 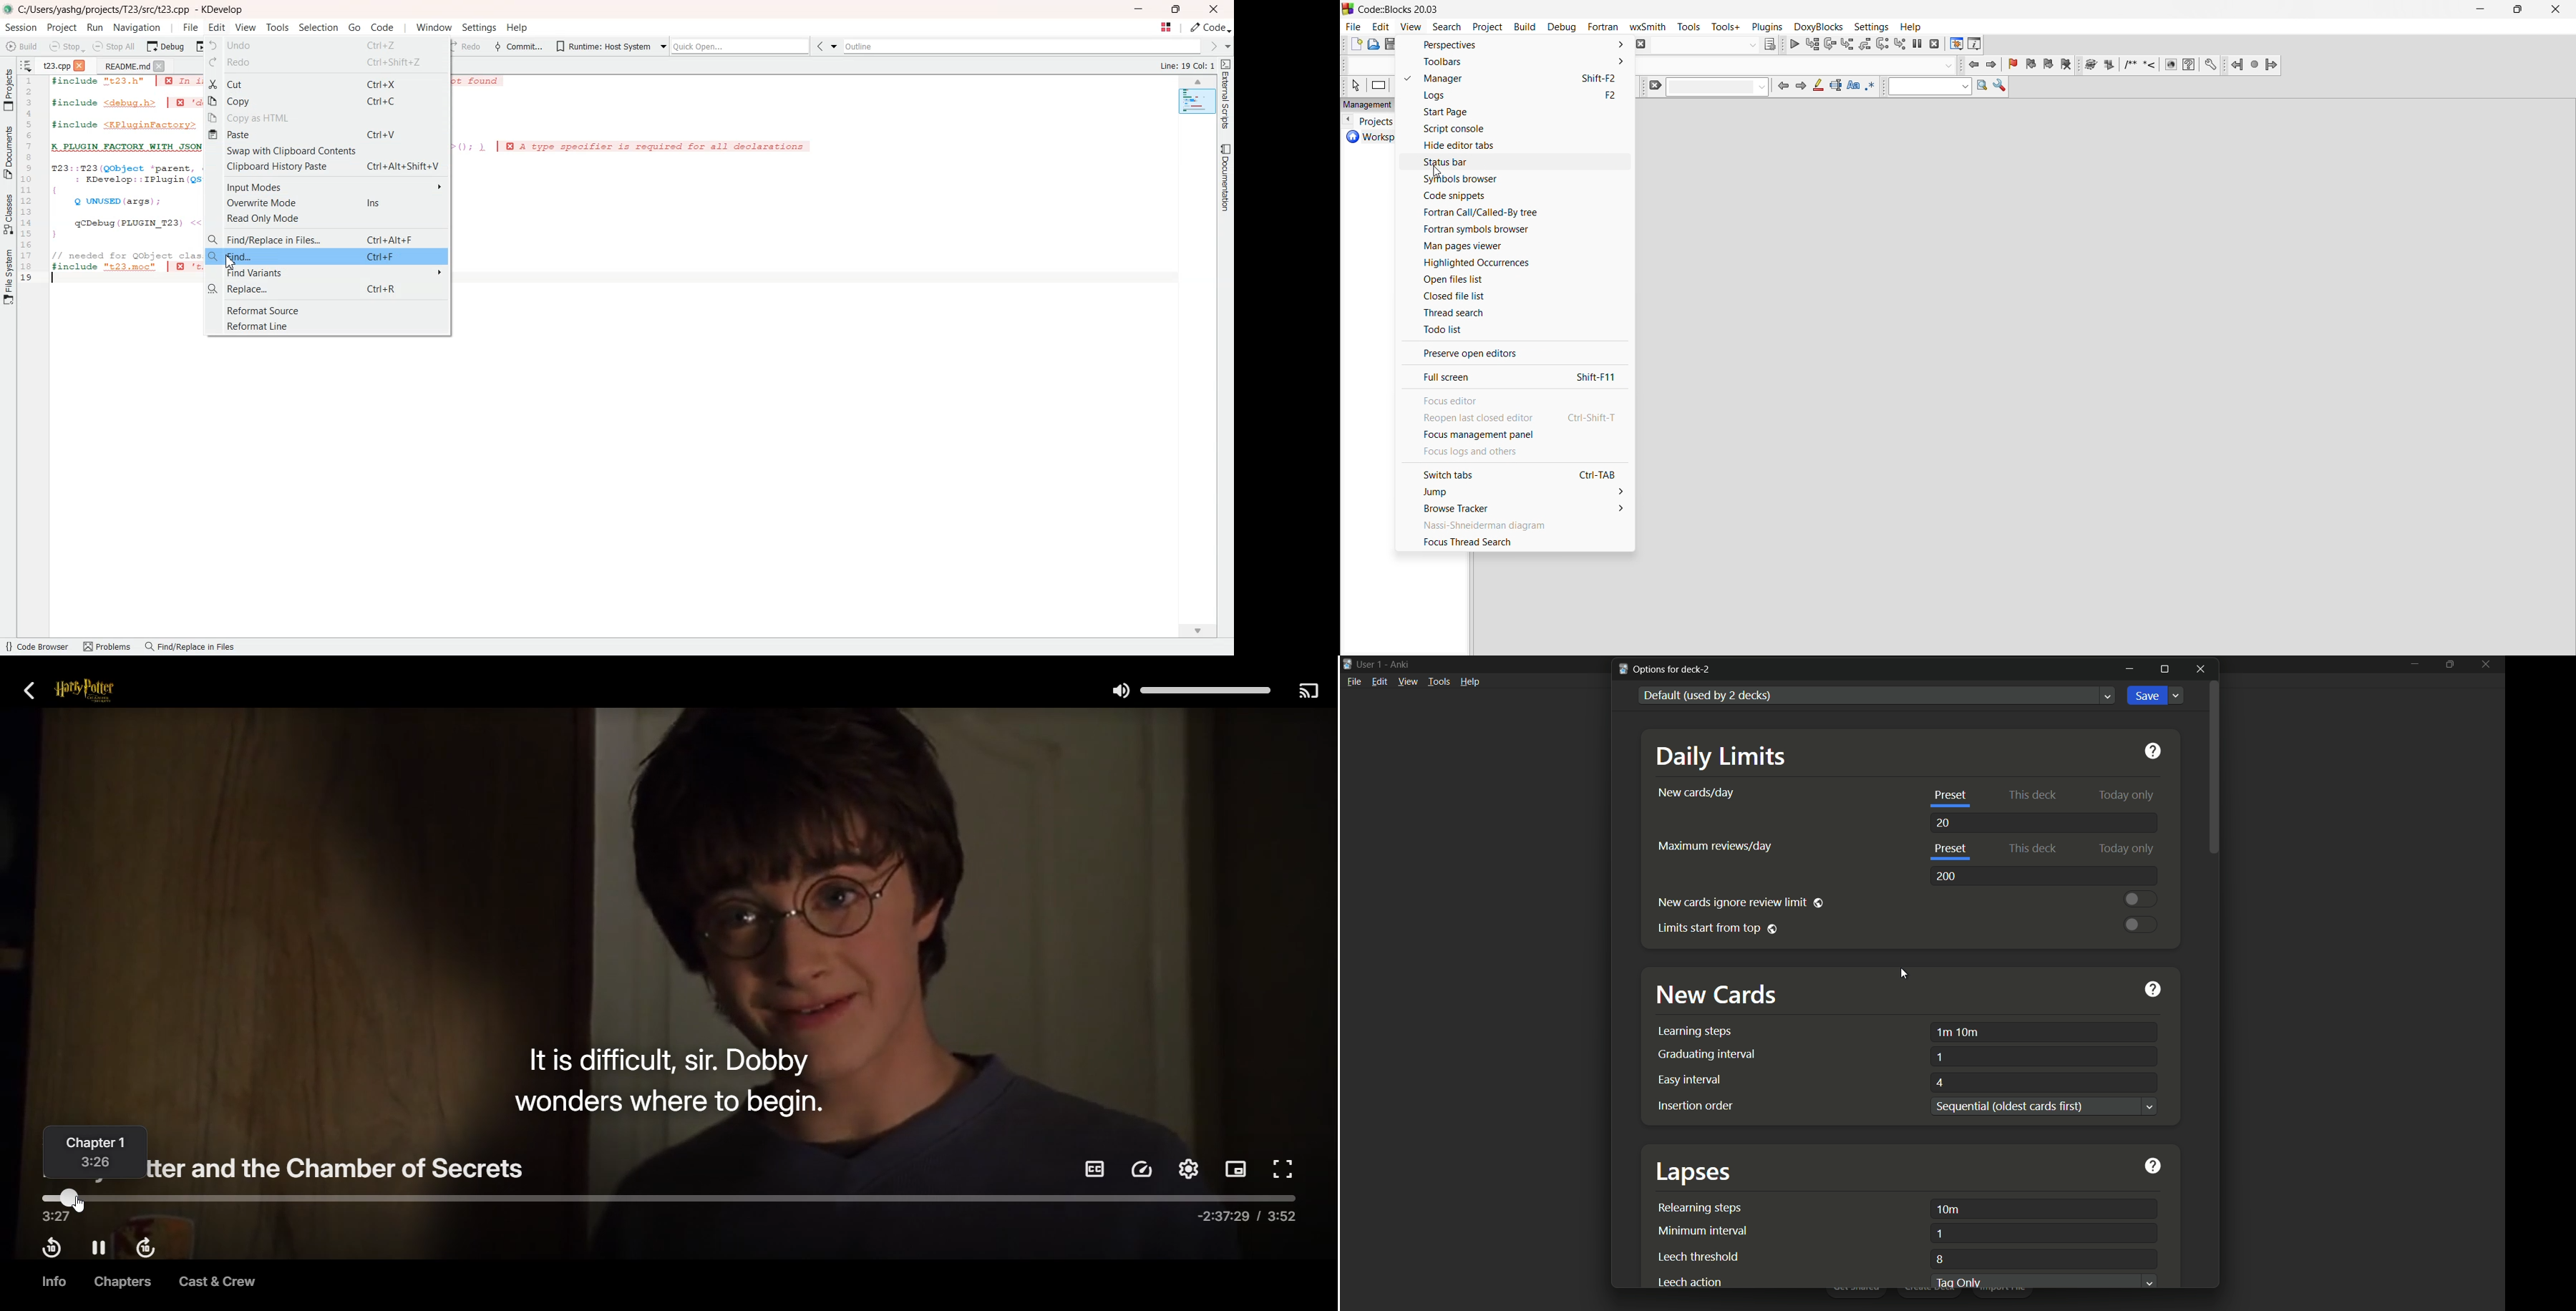 What do you see at coordinates (1832, 46) in the screenshot?
I see `next line` at bounding box center [1832, 46].